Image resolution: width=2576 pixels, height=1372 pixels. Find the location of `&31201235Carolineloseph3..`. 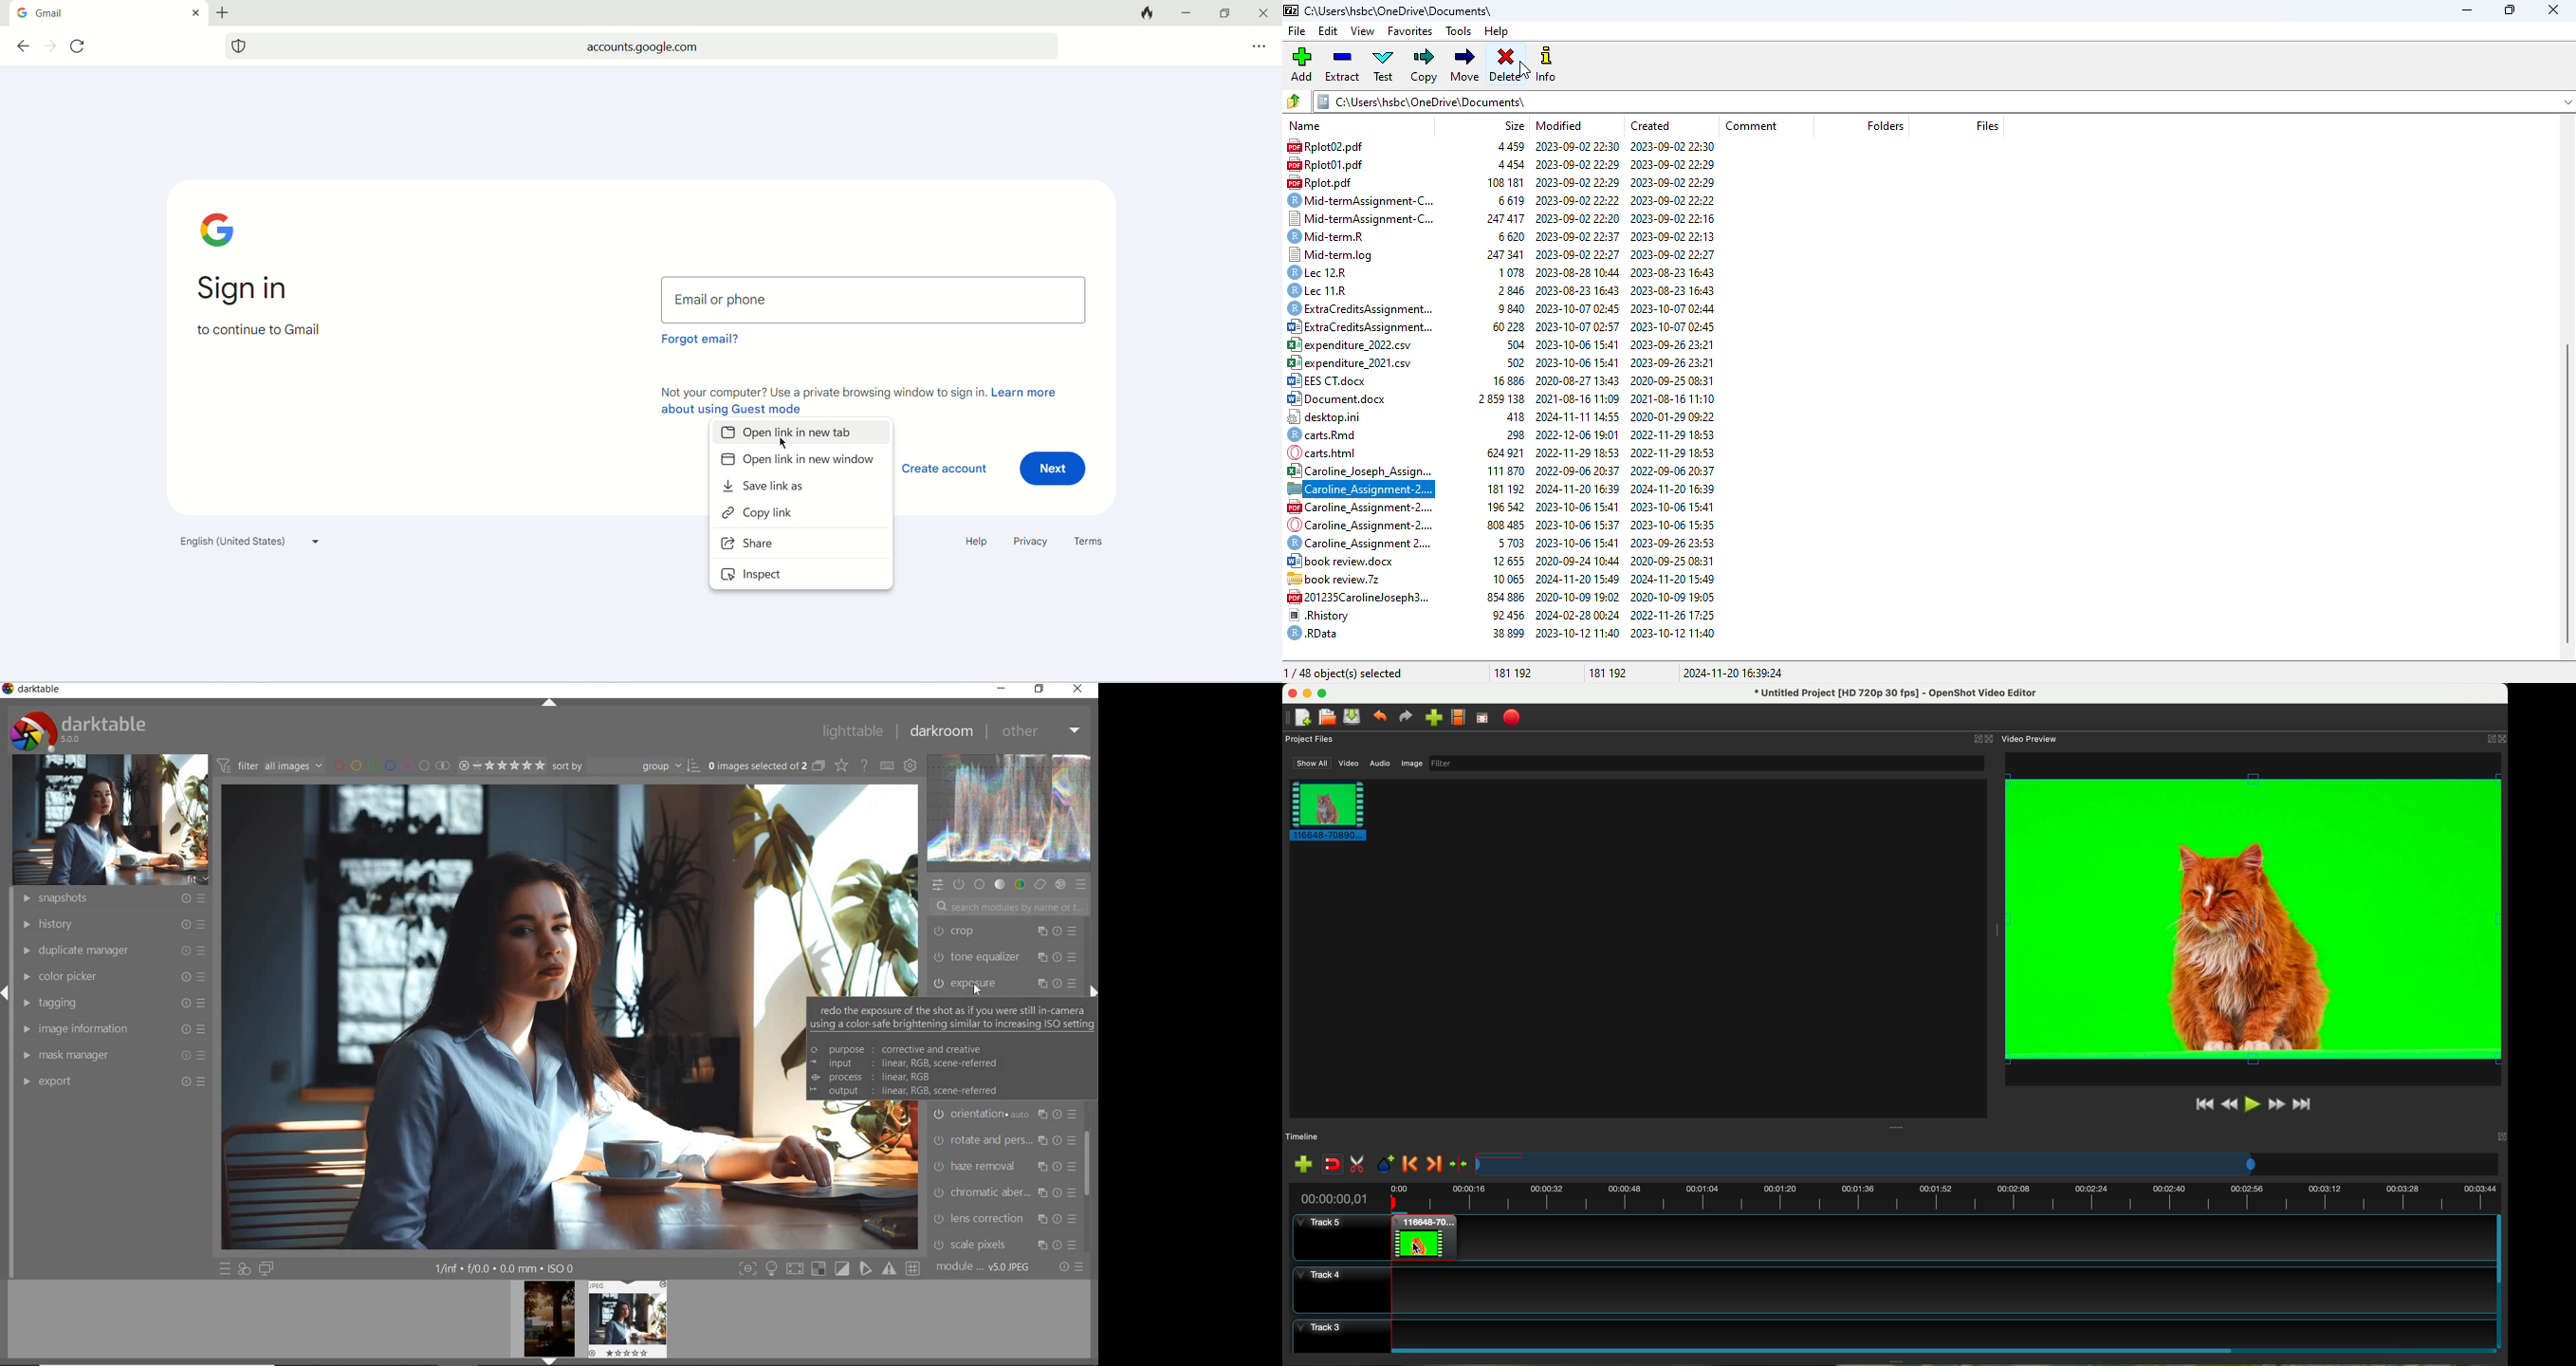

&31201235Carolineloseph3.. is located at coordinates (1355, 596).